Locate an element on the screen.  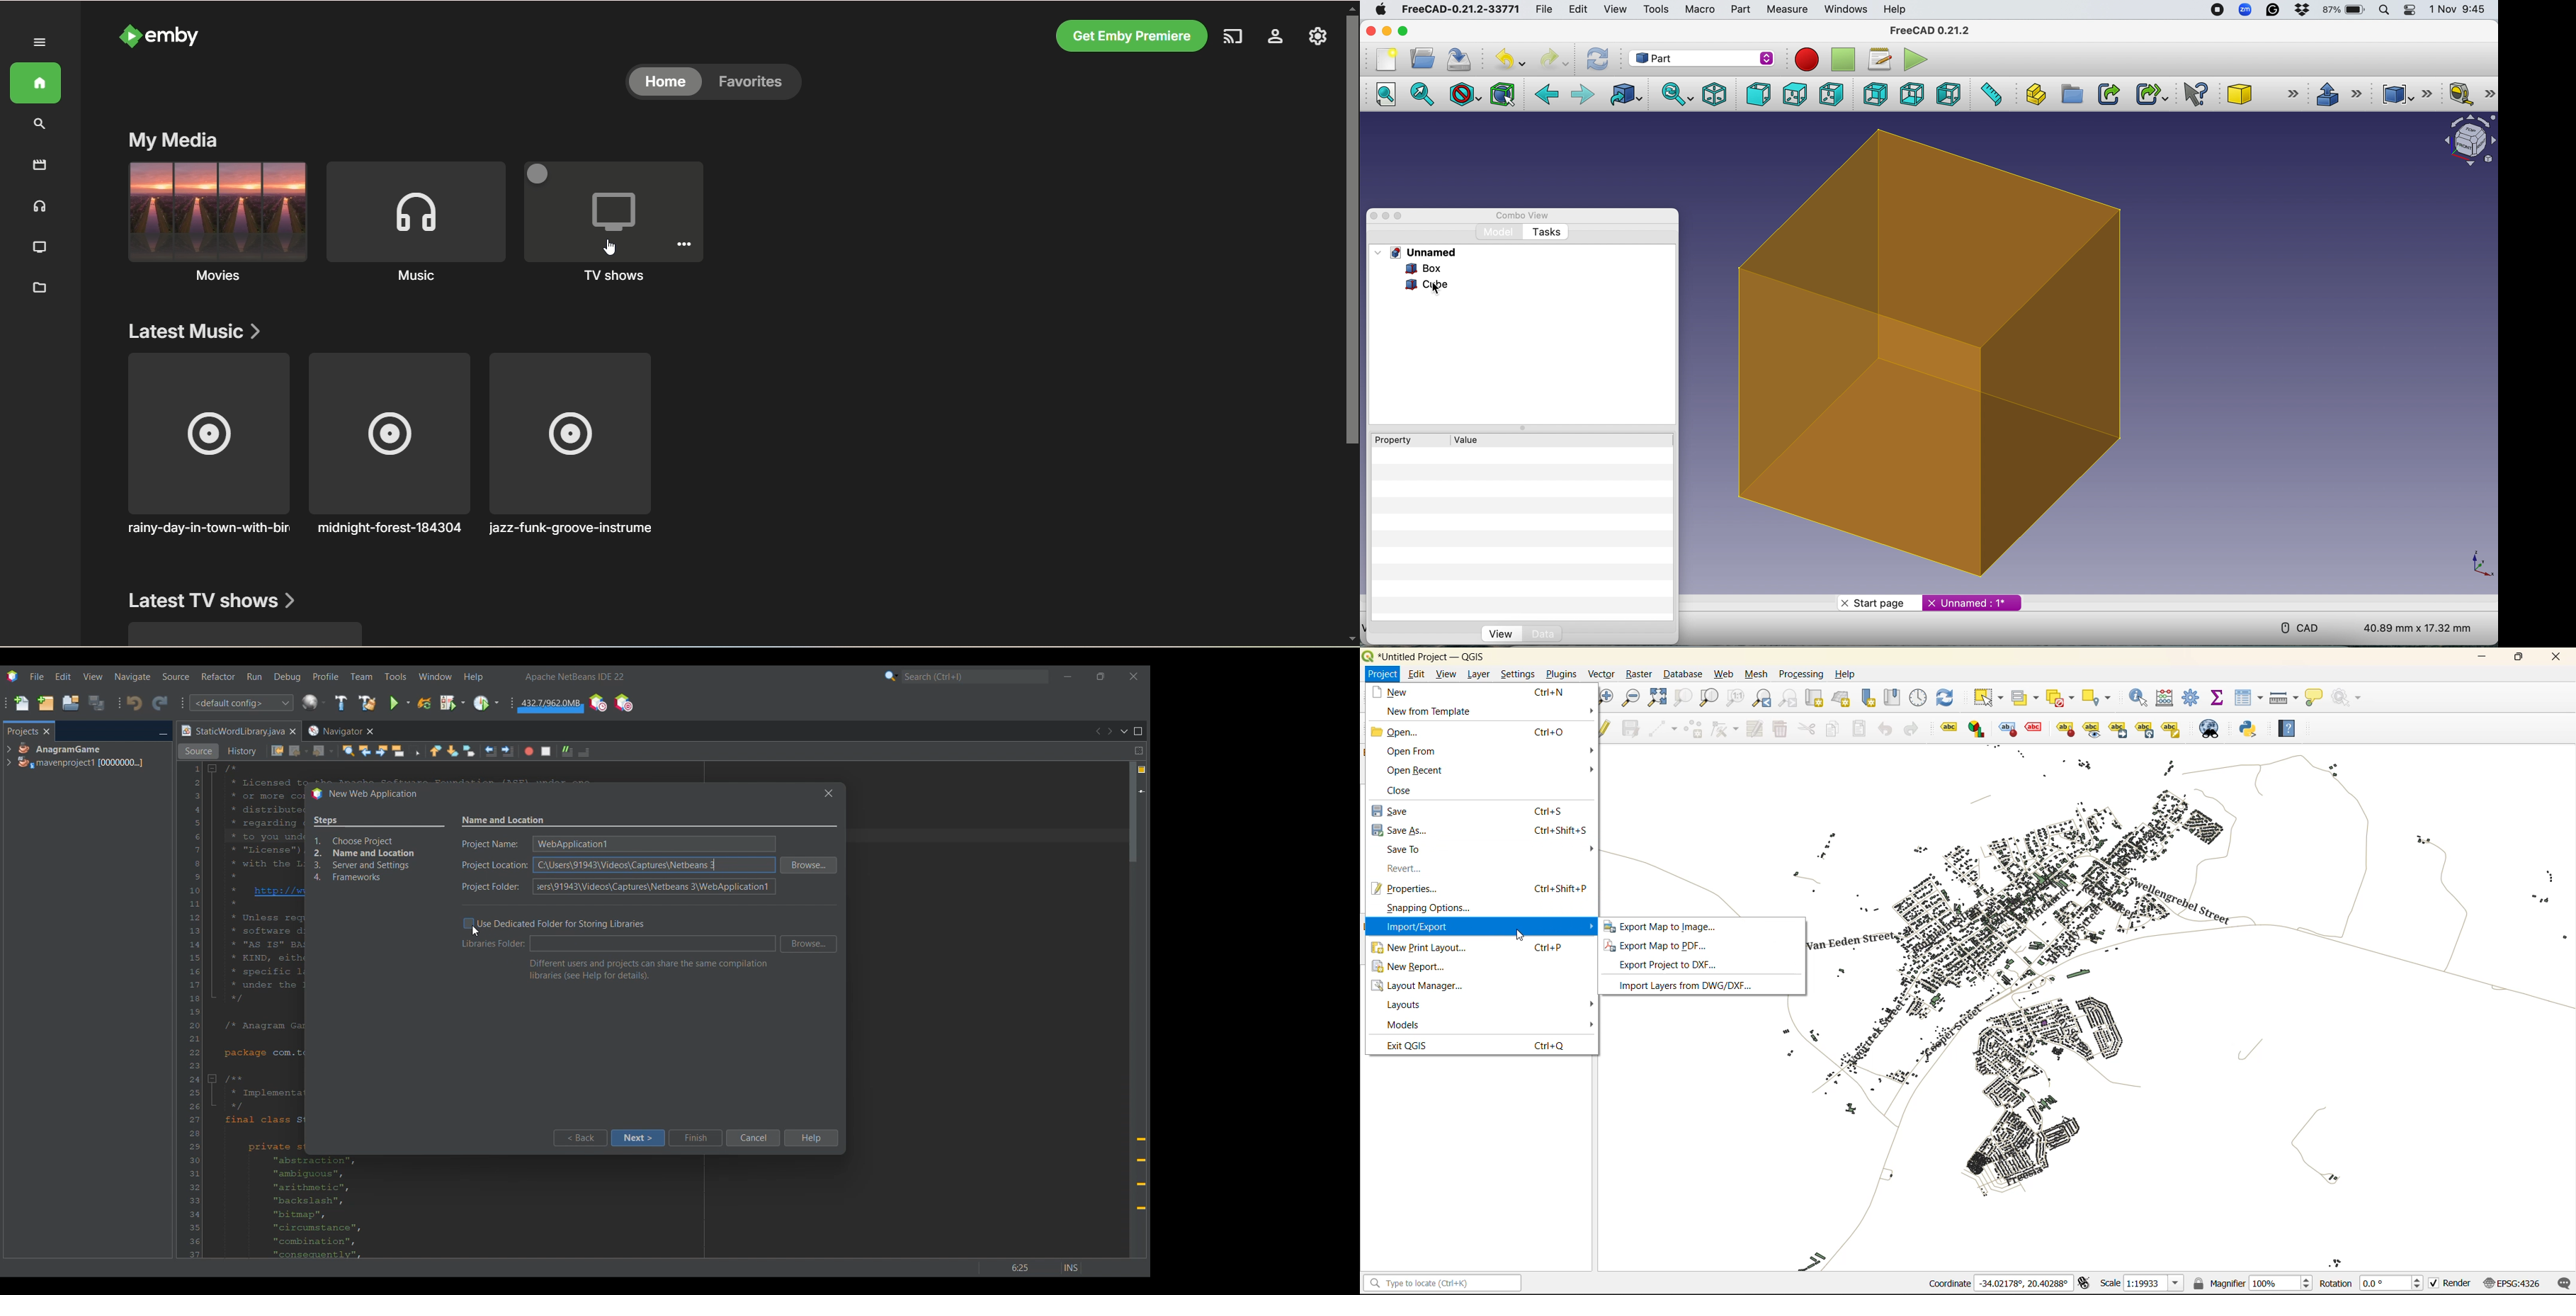
Undo is located at coordinates (1513, 59).